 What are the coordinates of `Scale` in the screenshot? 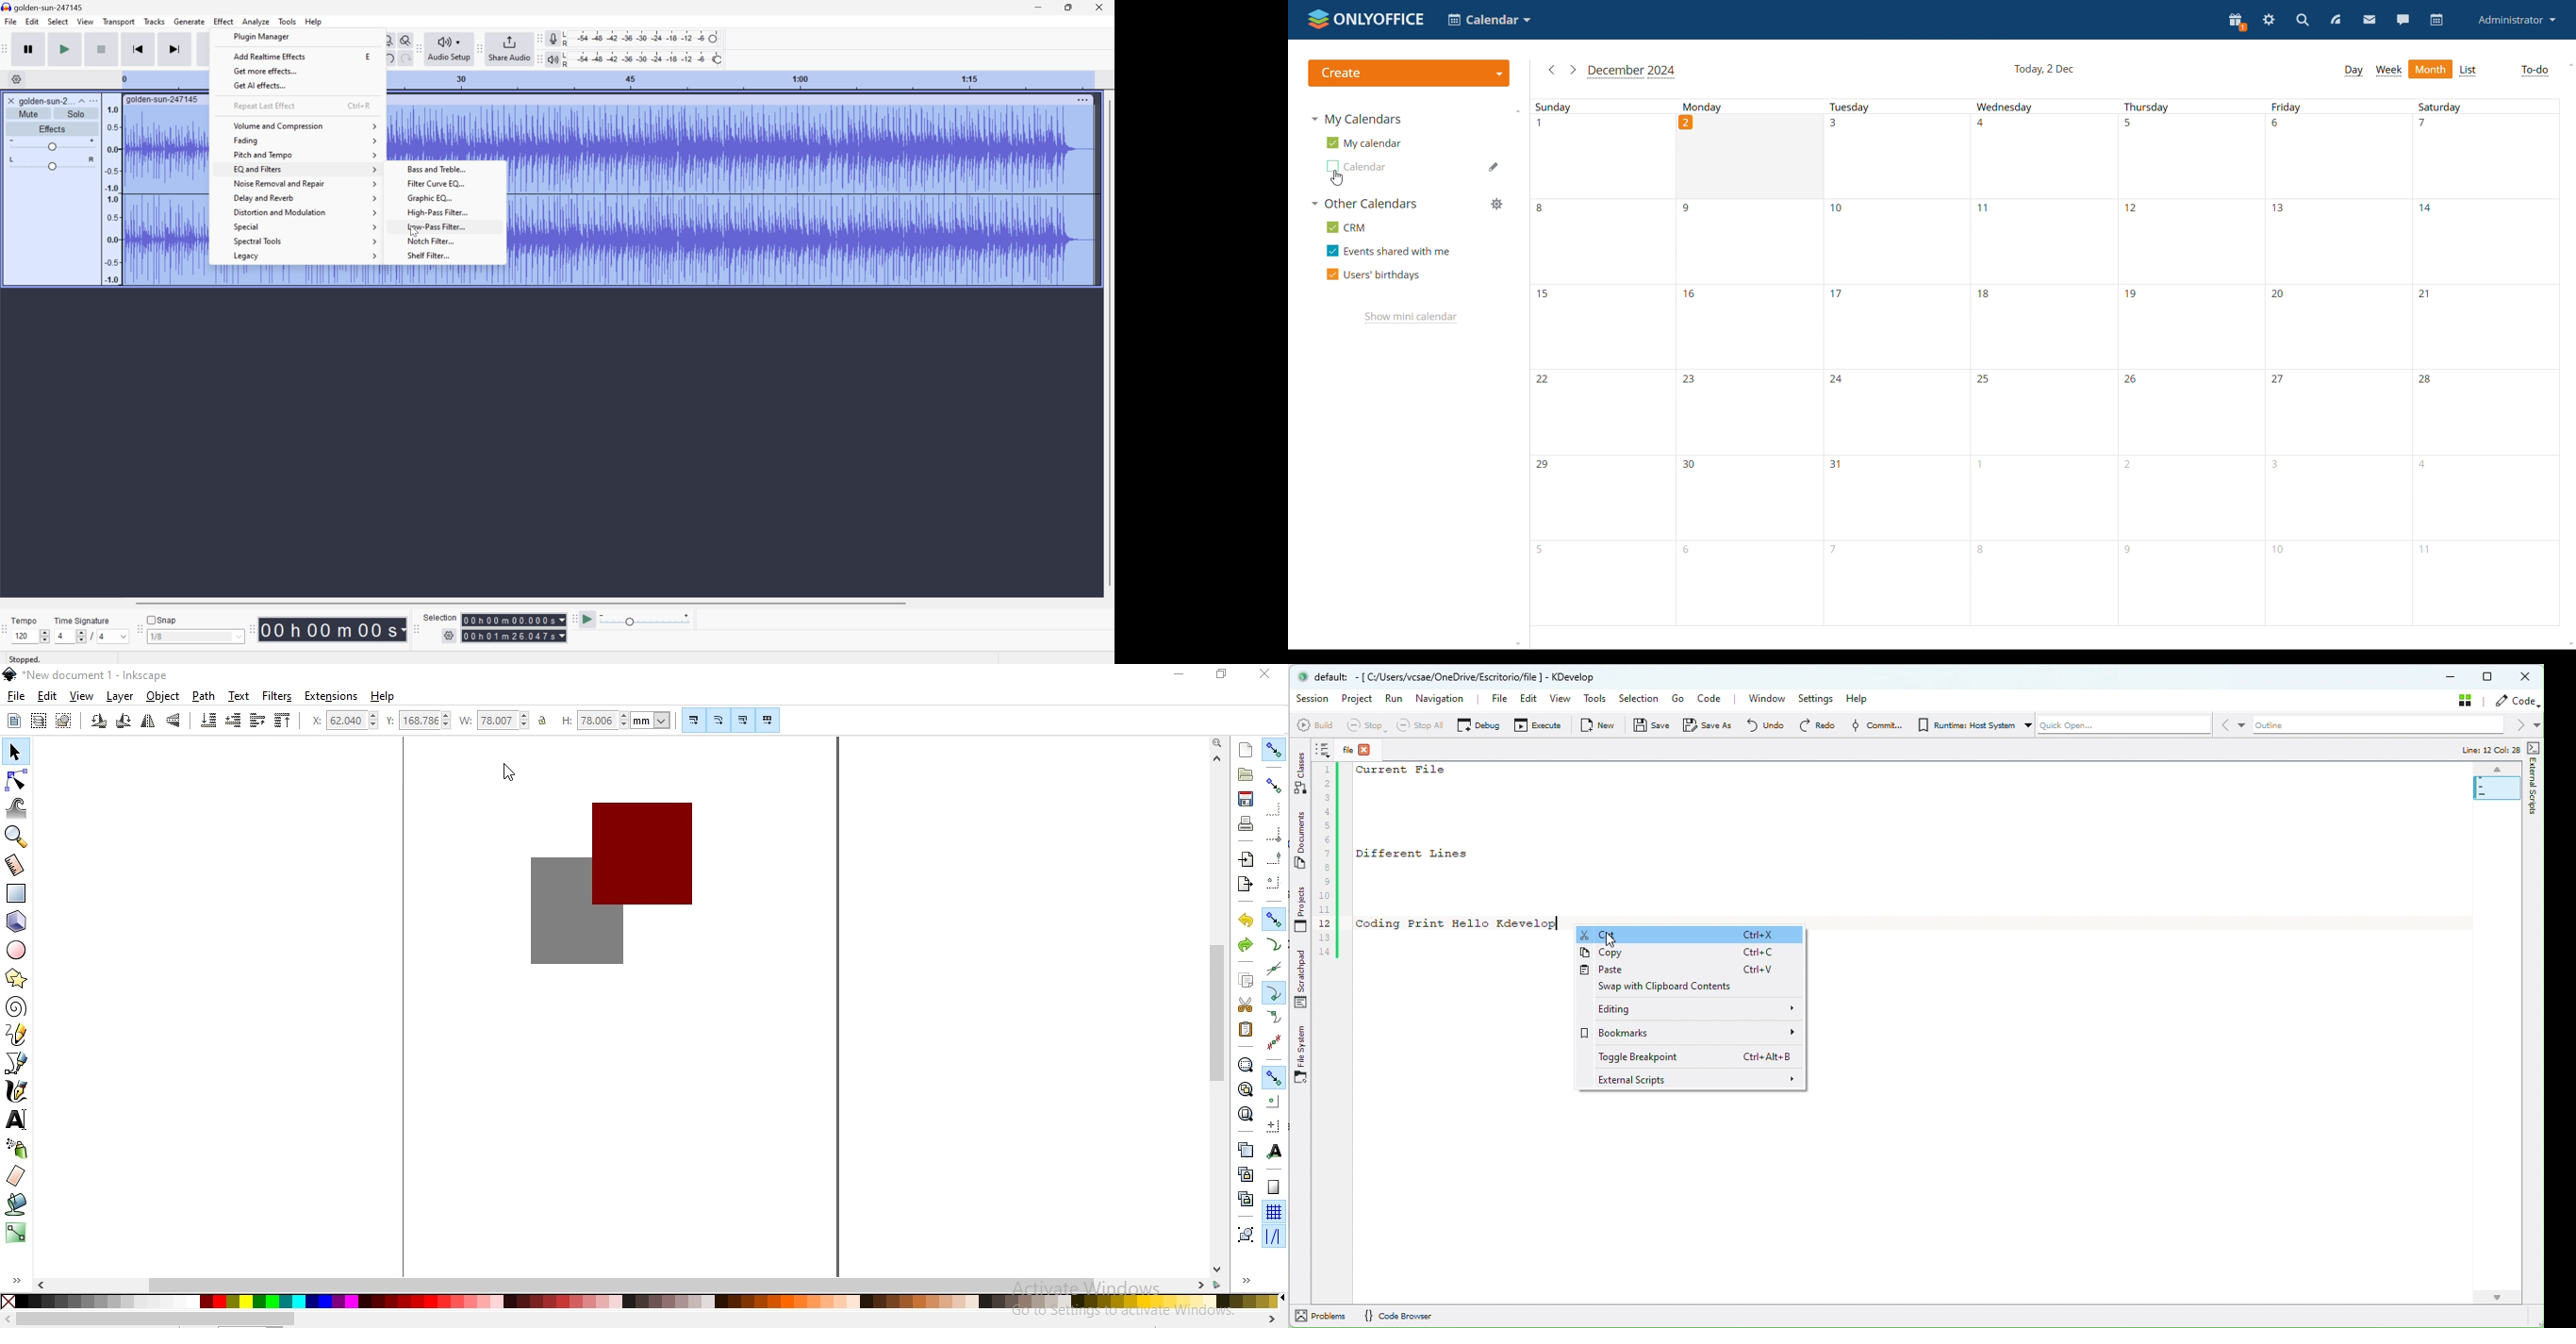 It's located at (740, 79).